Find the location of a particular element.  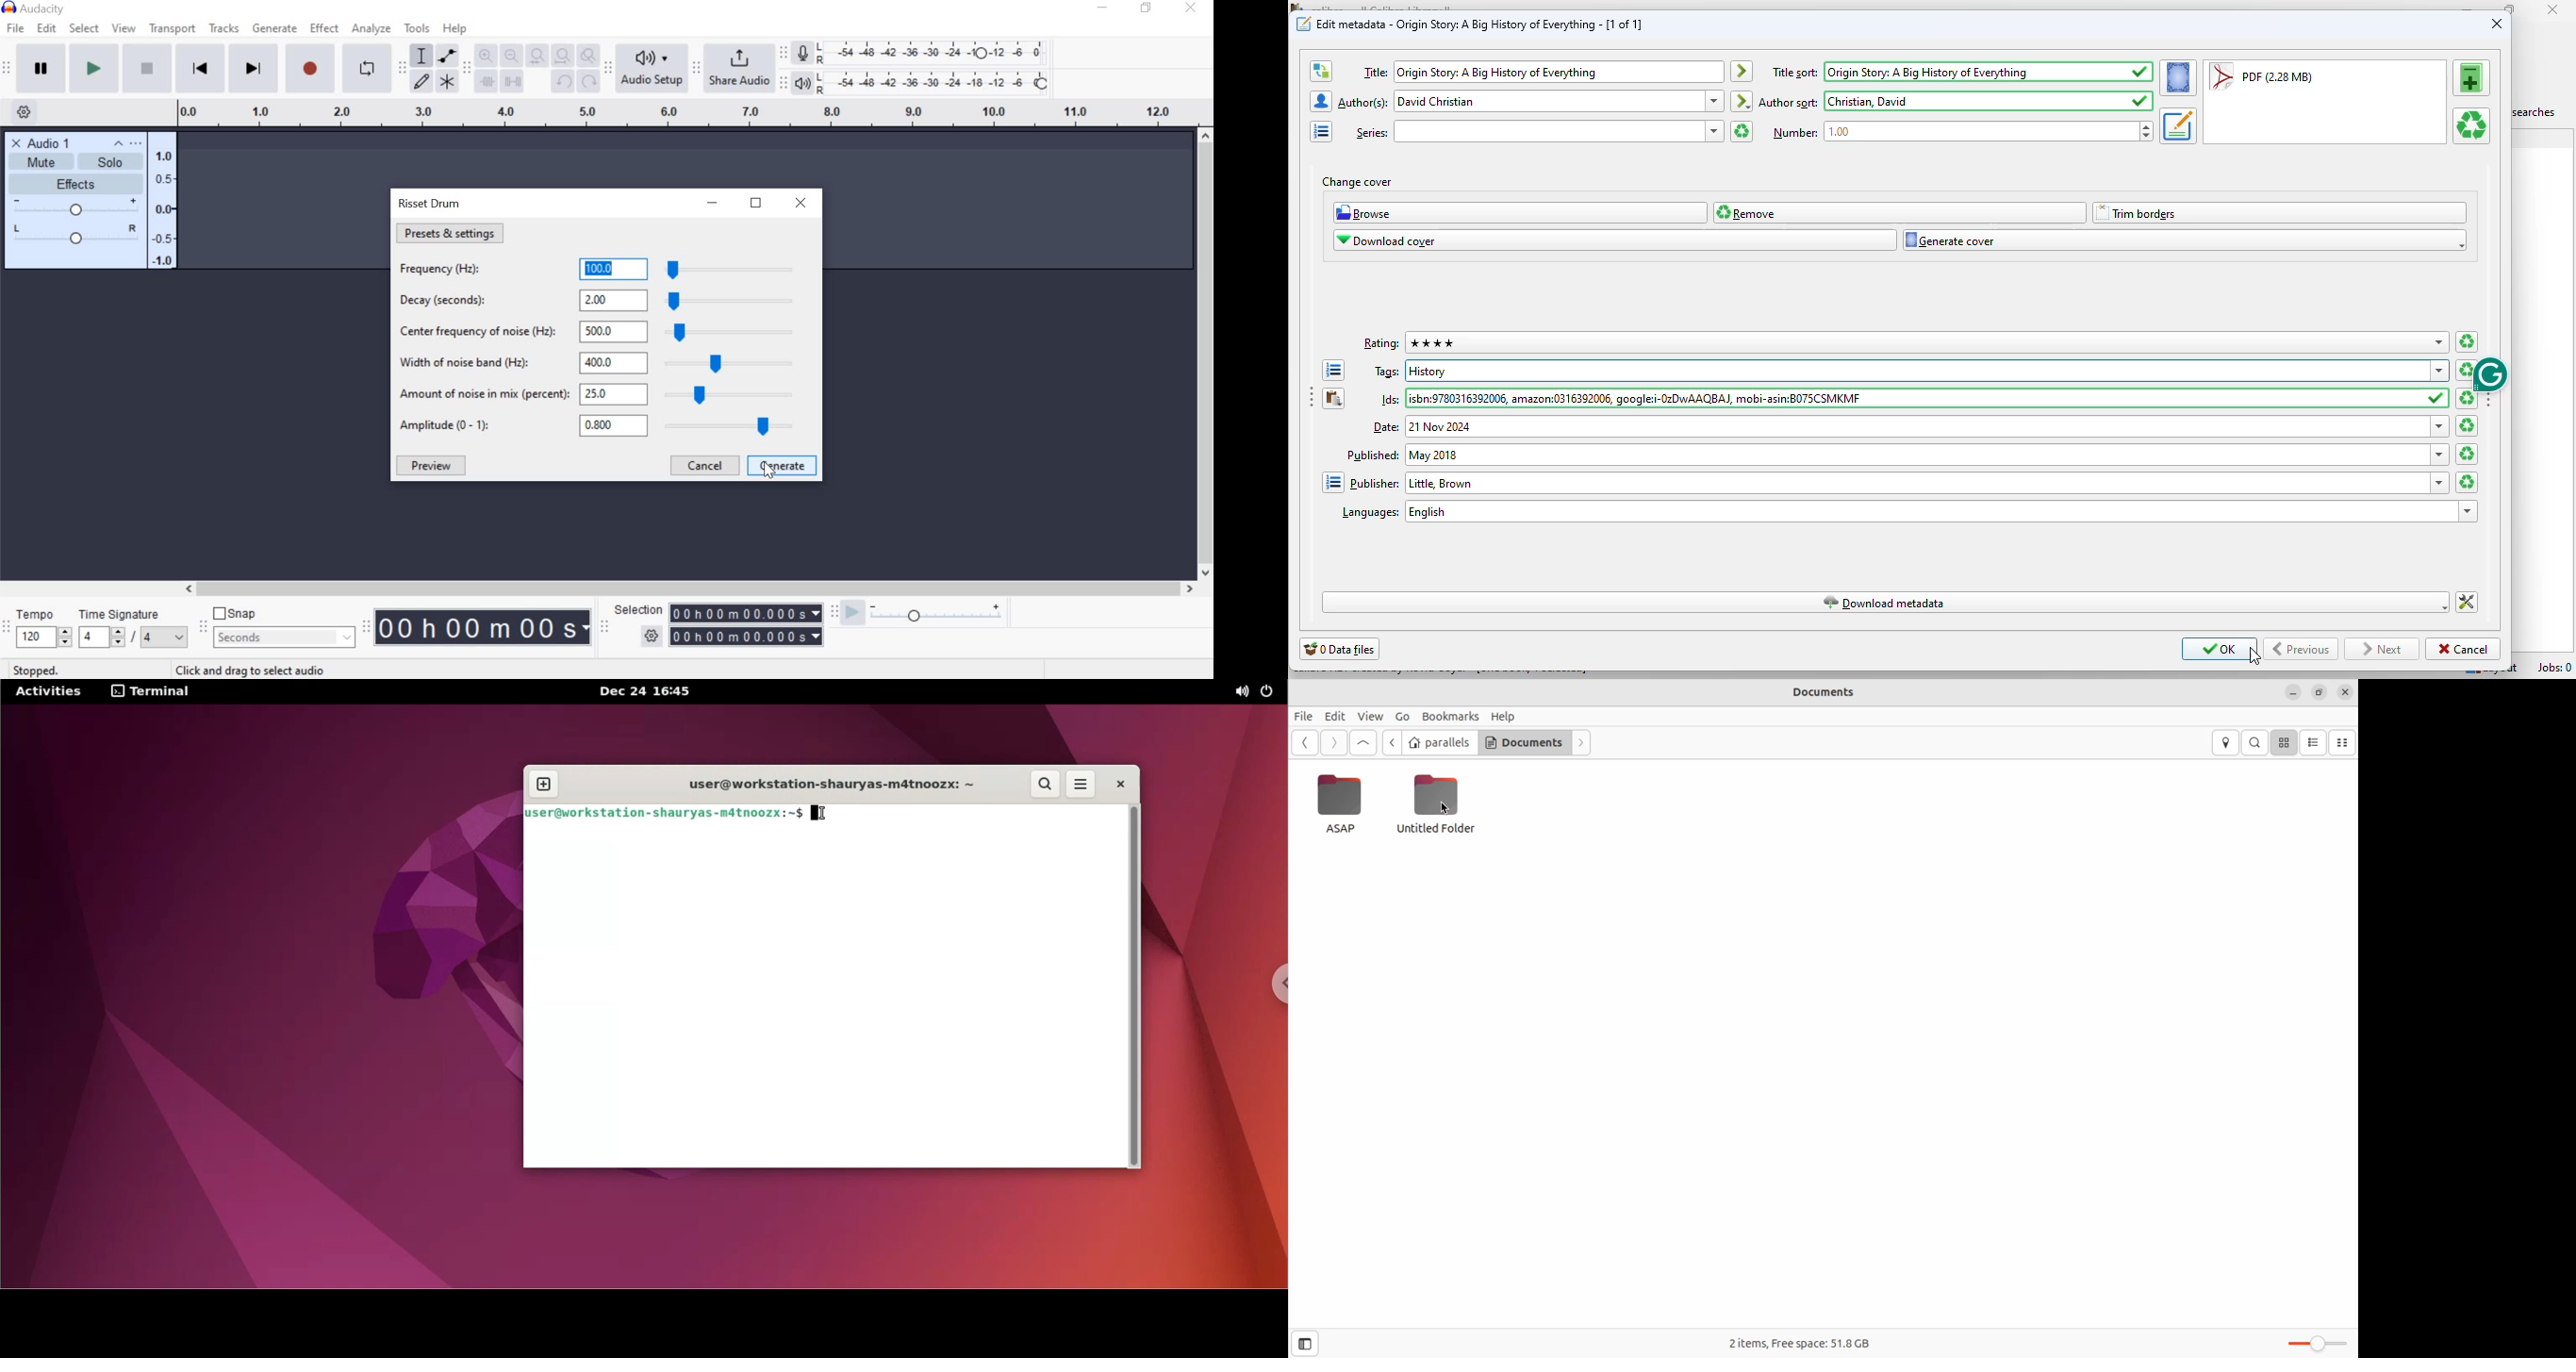

edit is located at coordinates (49, 28).